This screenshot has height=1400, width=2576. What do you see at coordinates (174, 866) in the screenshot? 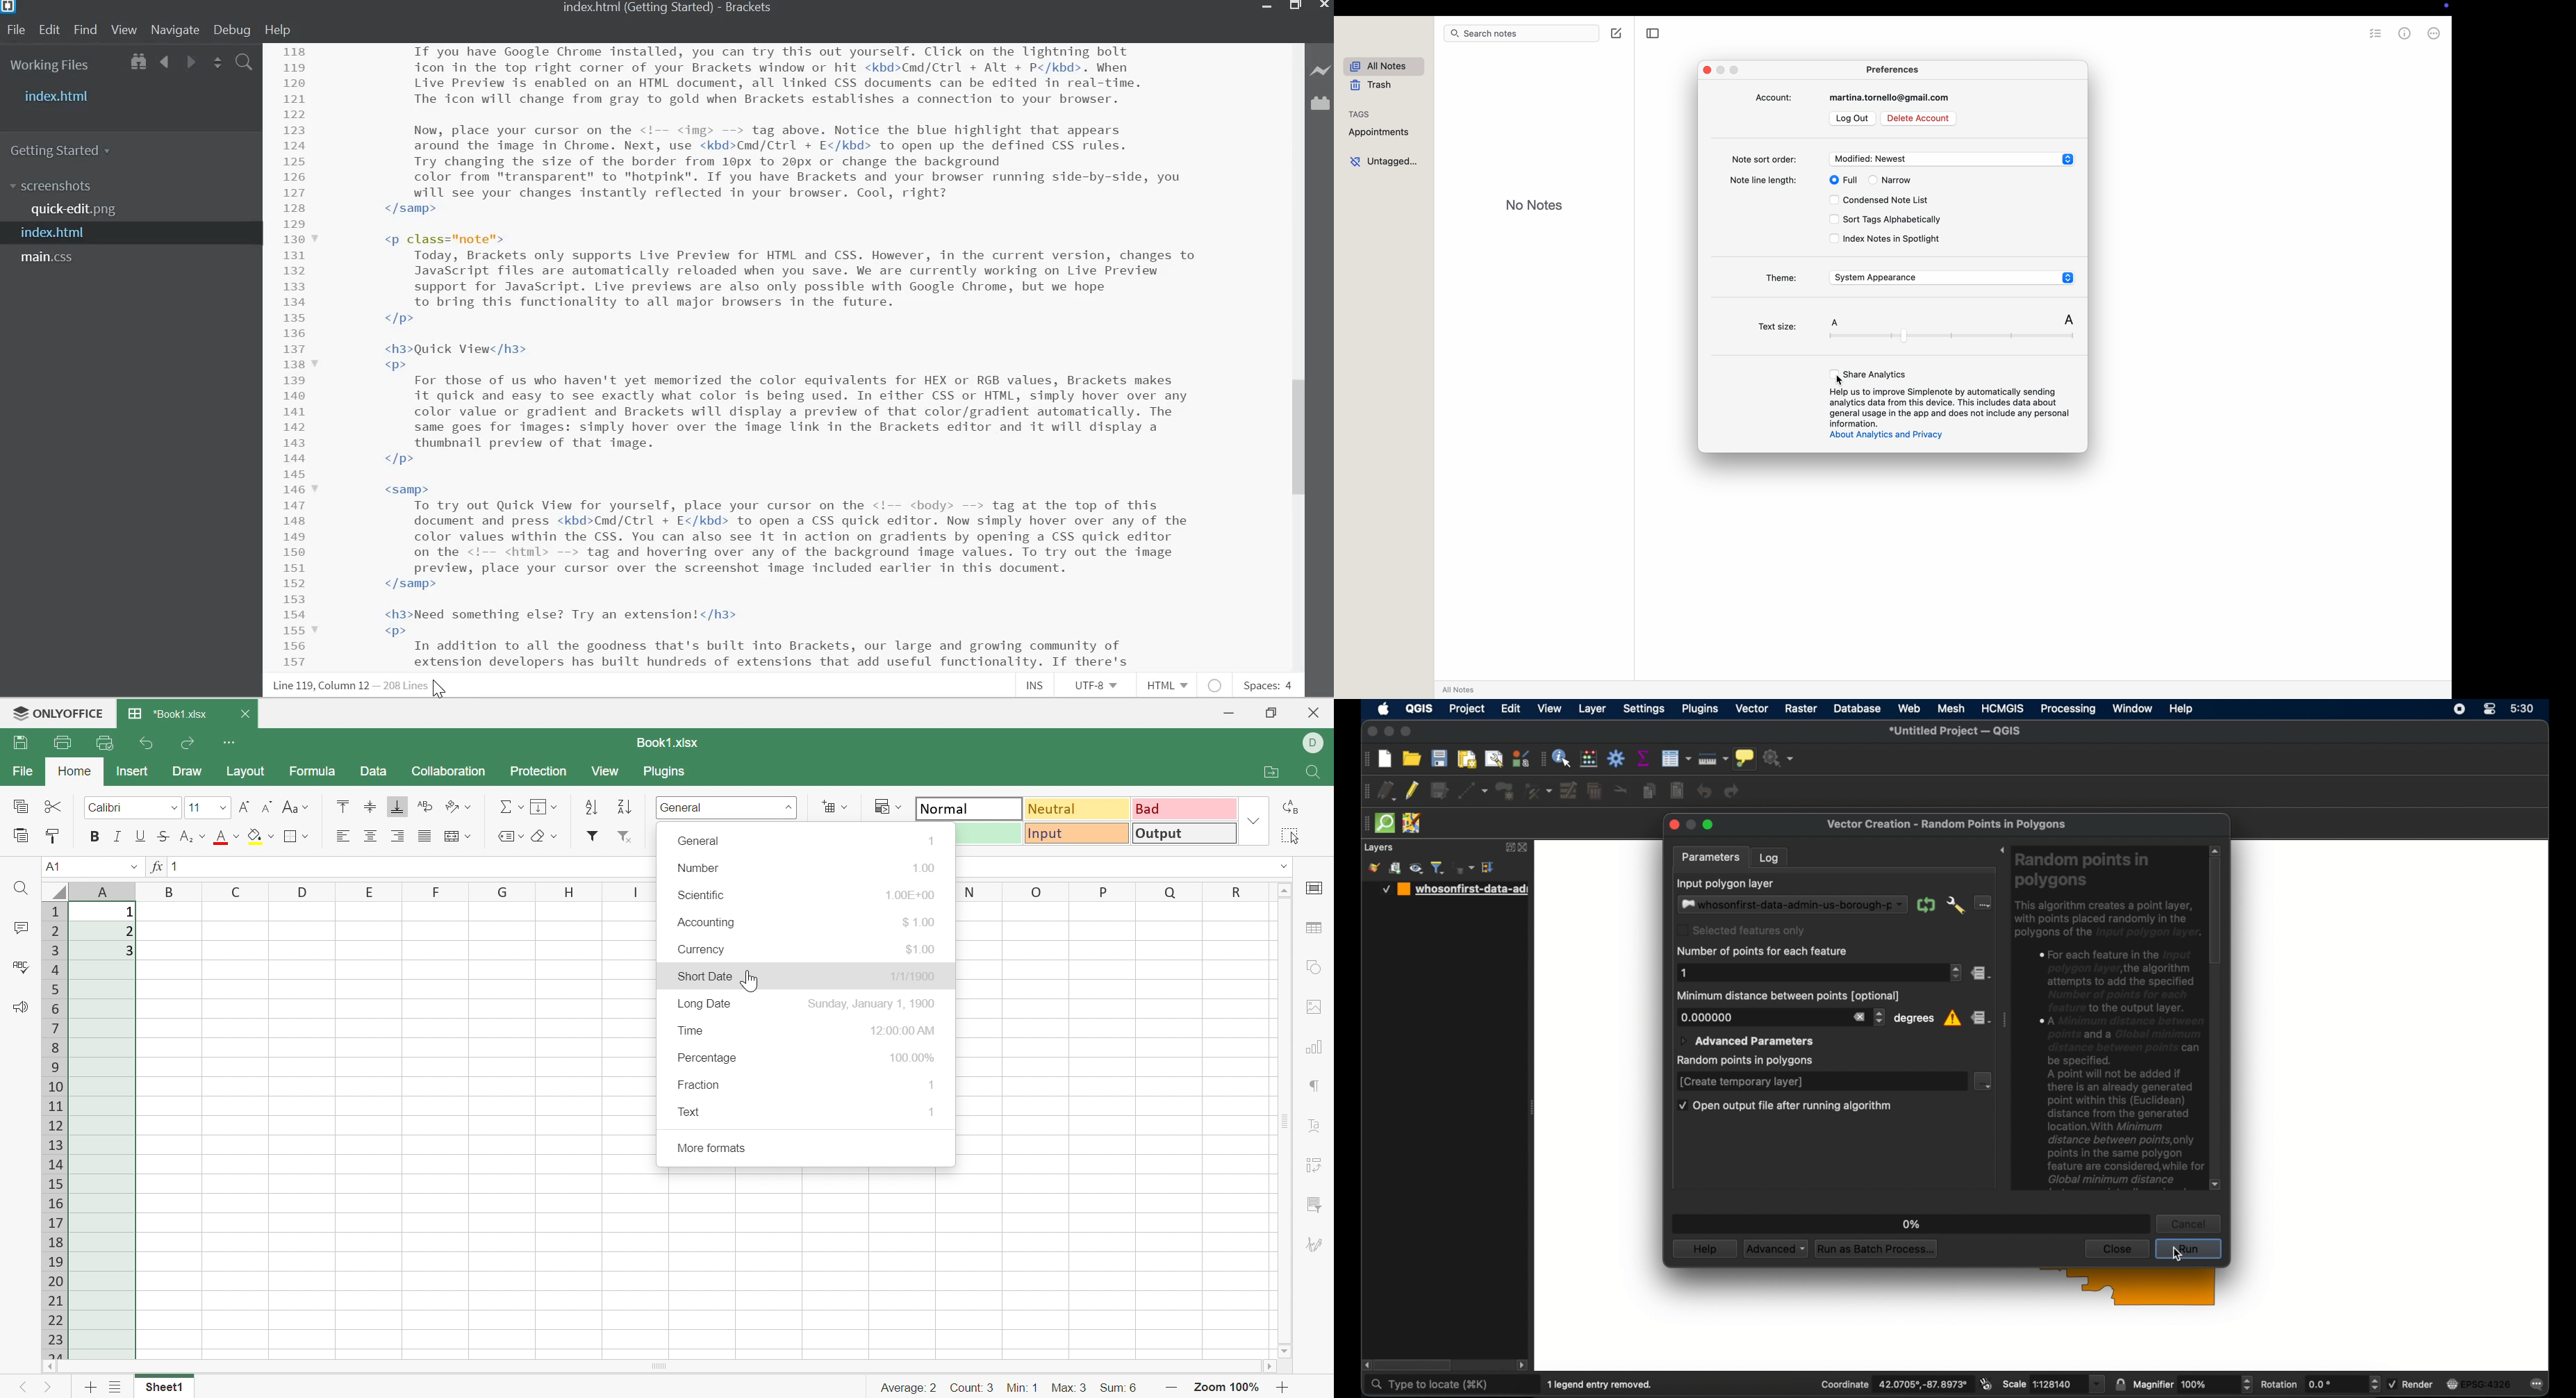
I see `1` at bounding box center [174, 866].